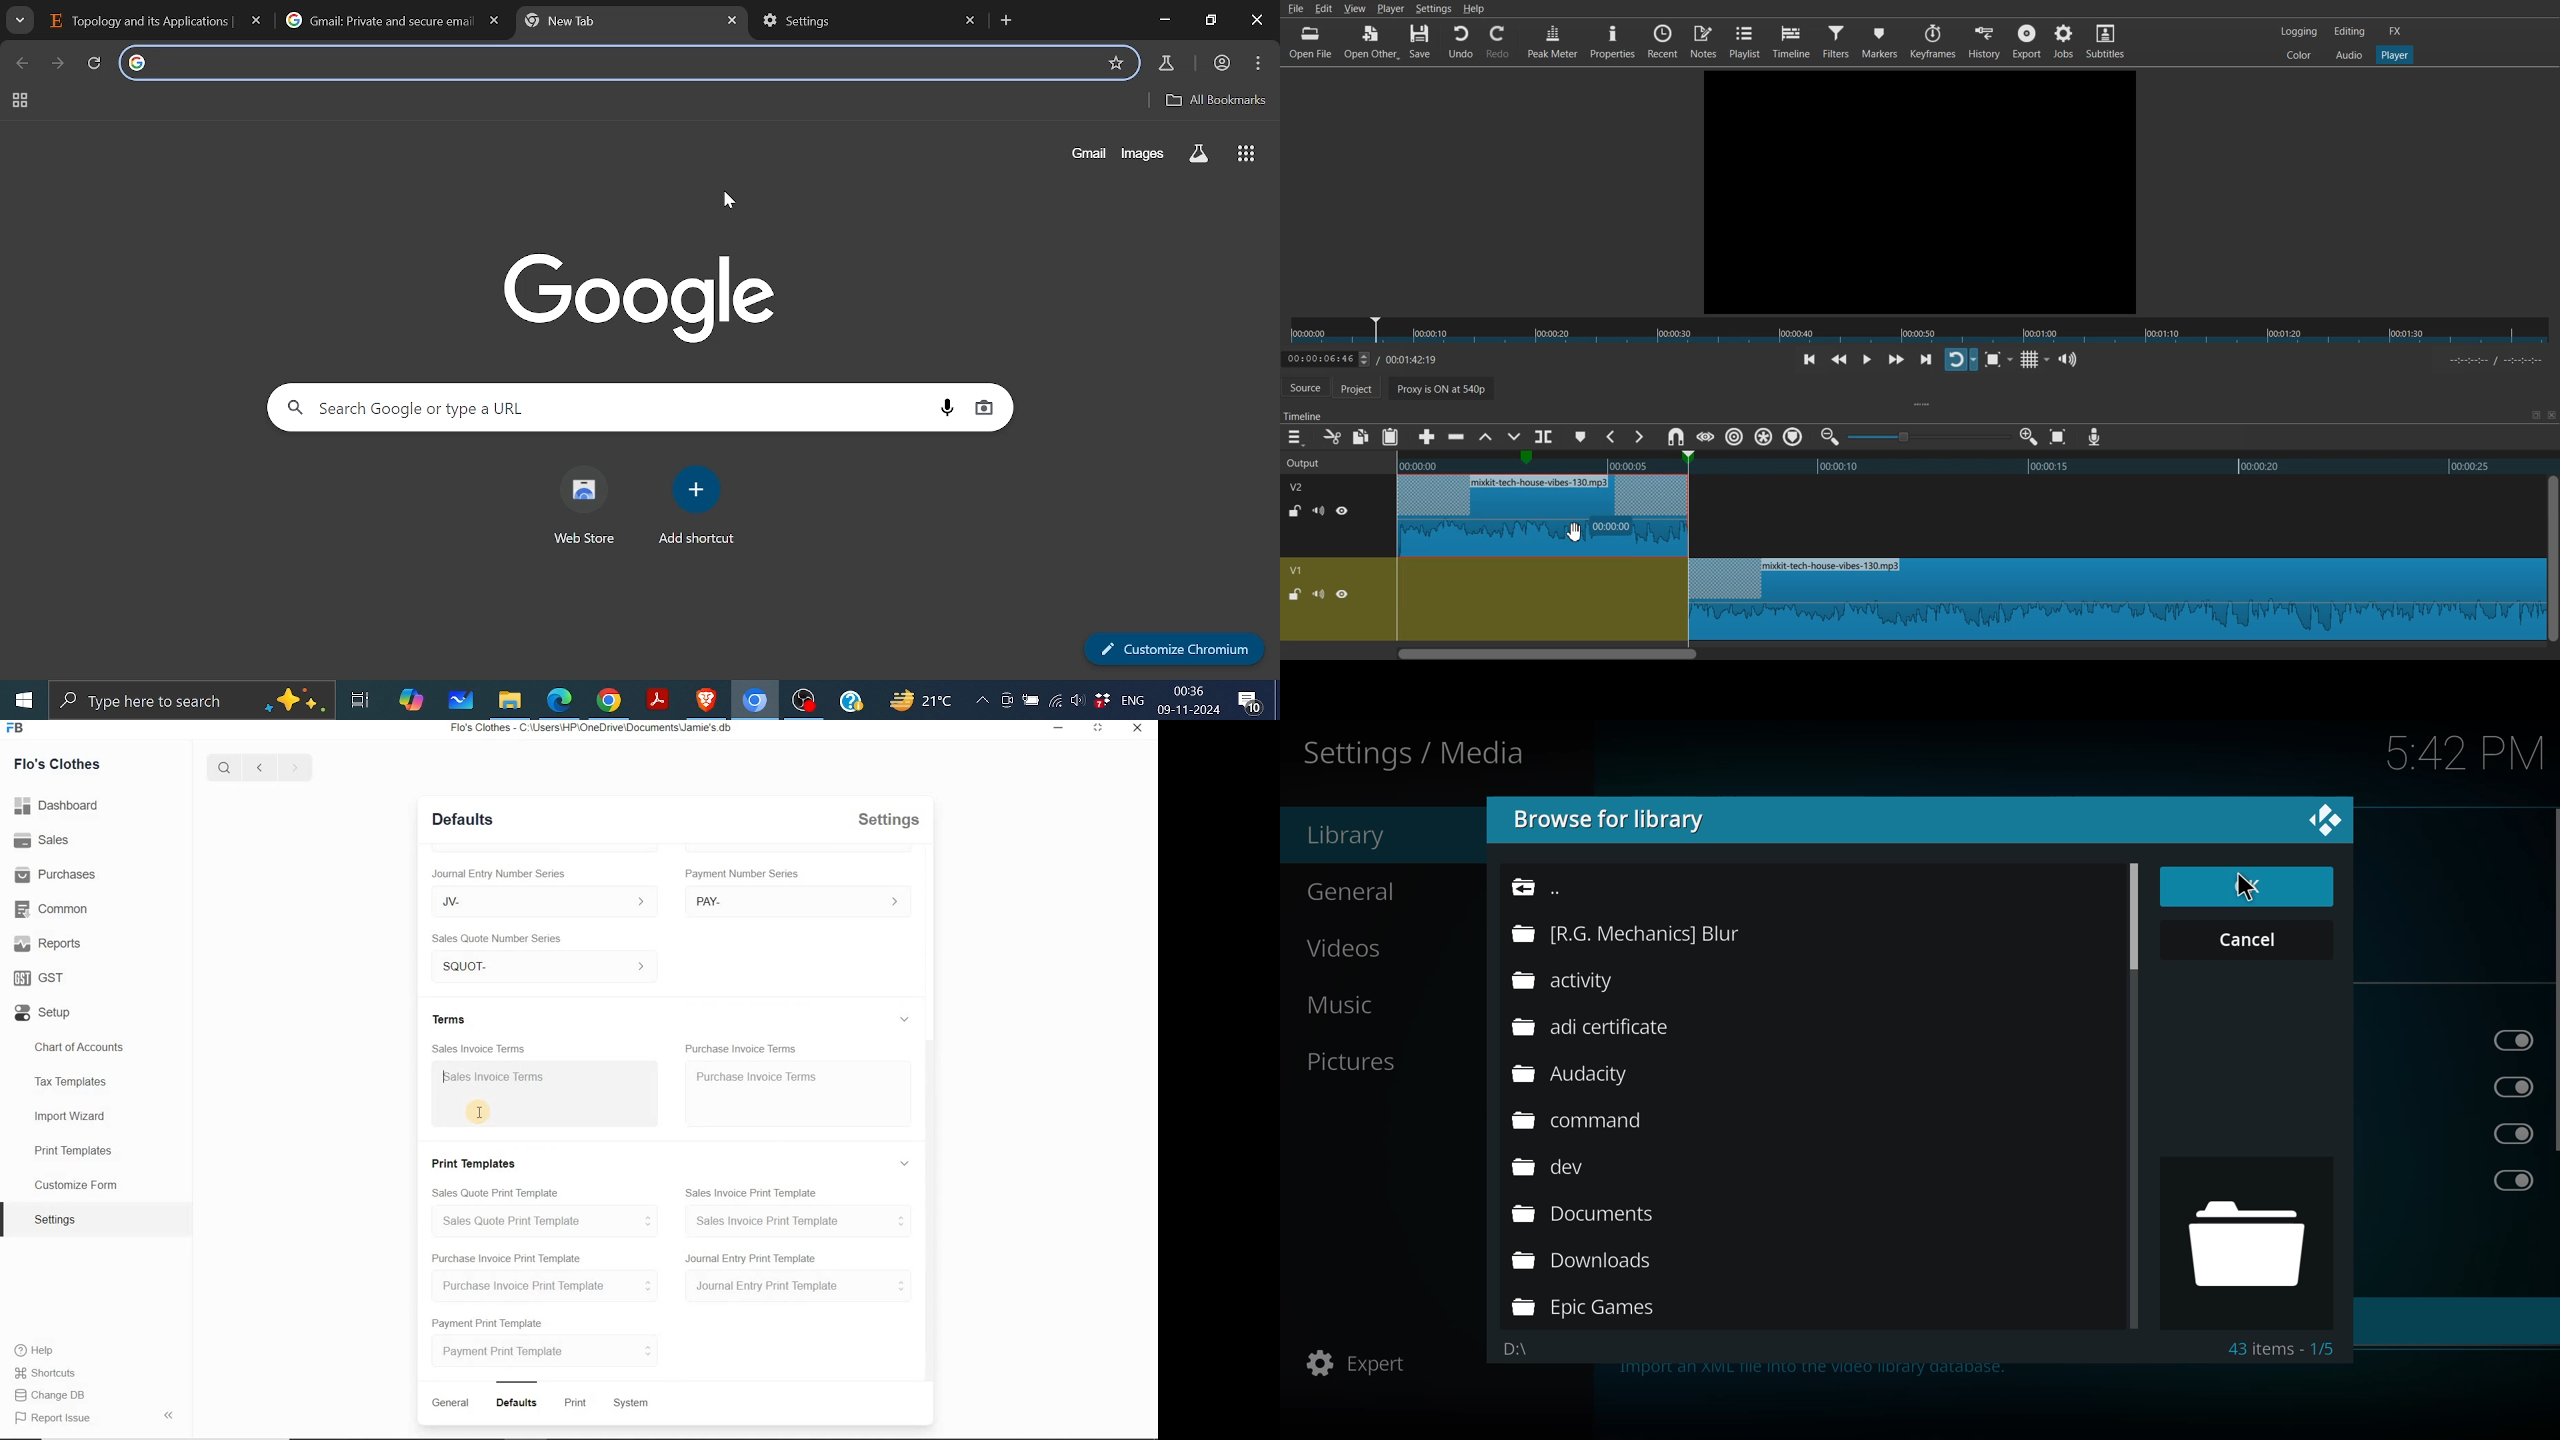 The image size is (2576, 1456). Describe the element at coordinates (2299, 54) in the screenshot. I see `Colors` at that location.